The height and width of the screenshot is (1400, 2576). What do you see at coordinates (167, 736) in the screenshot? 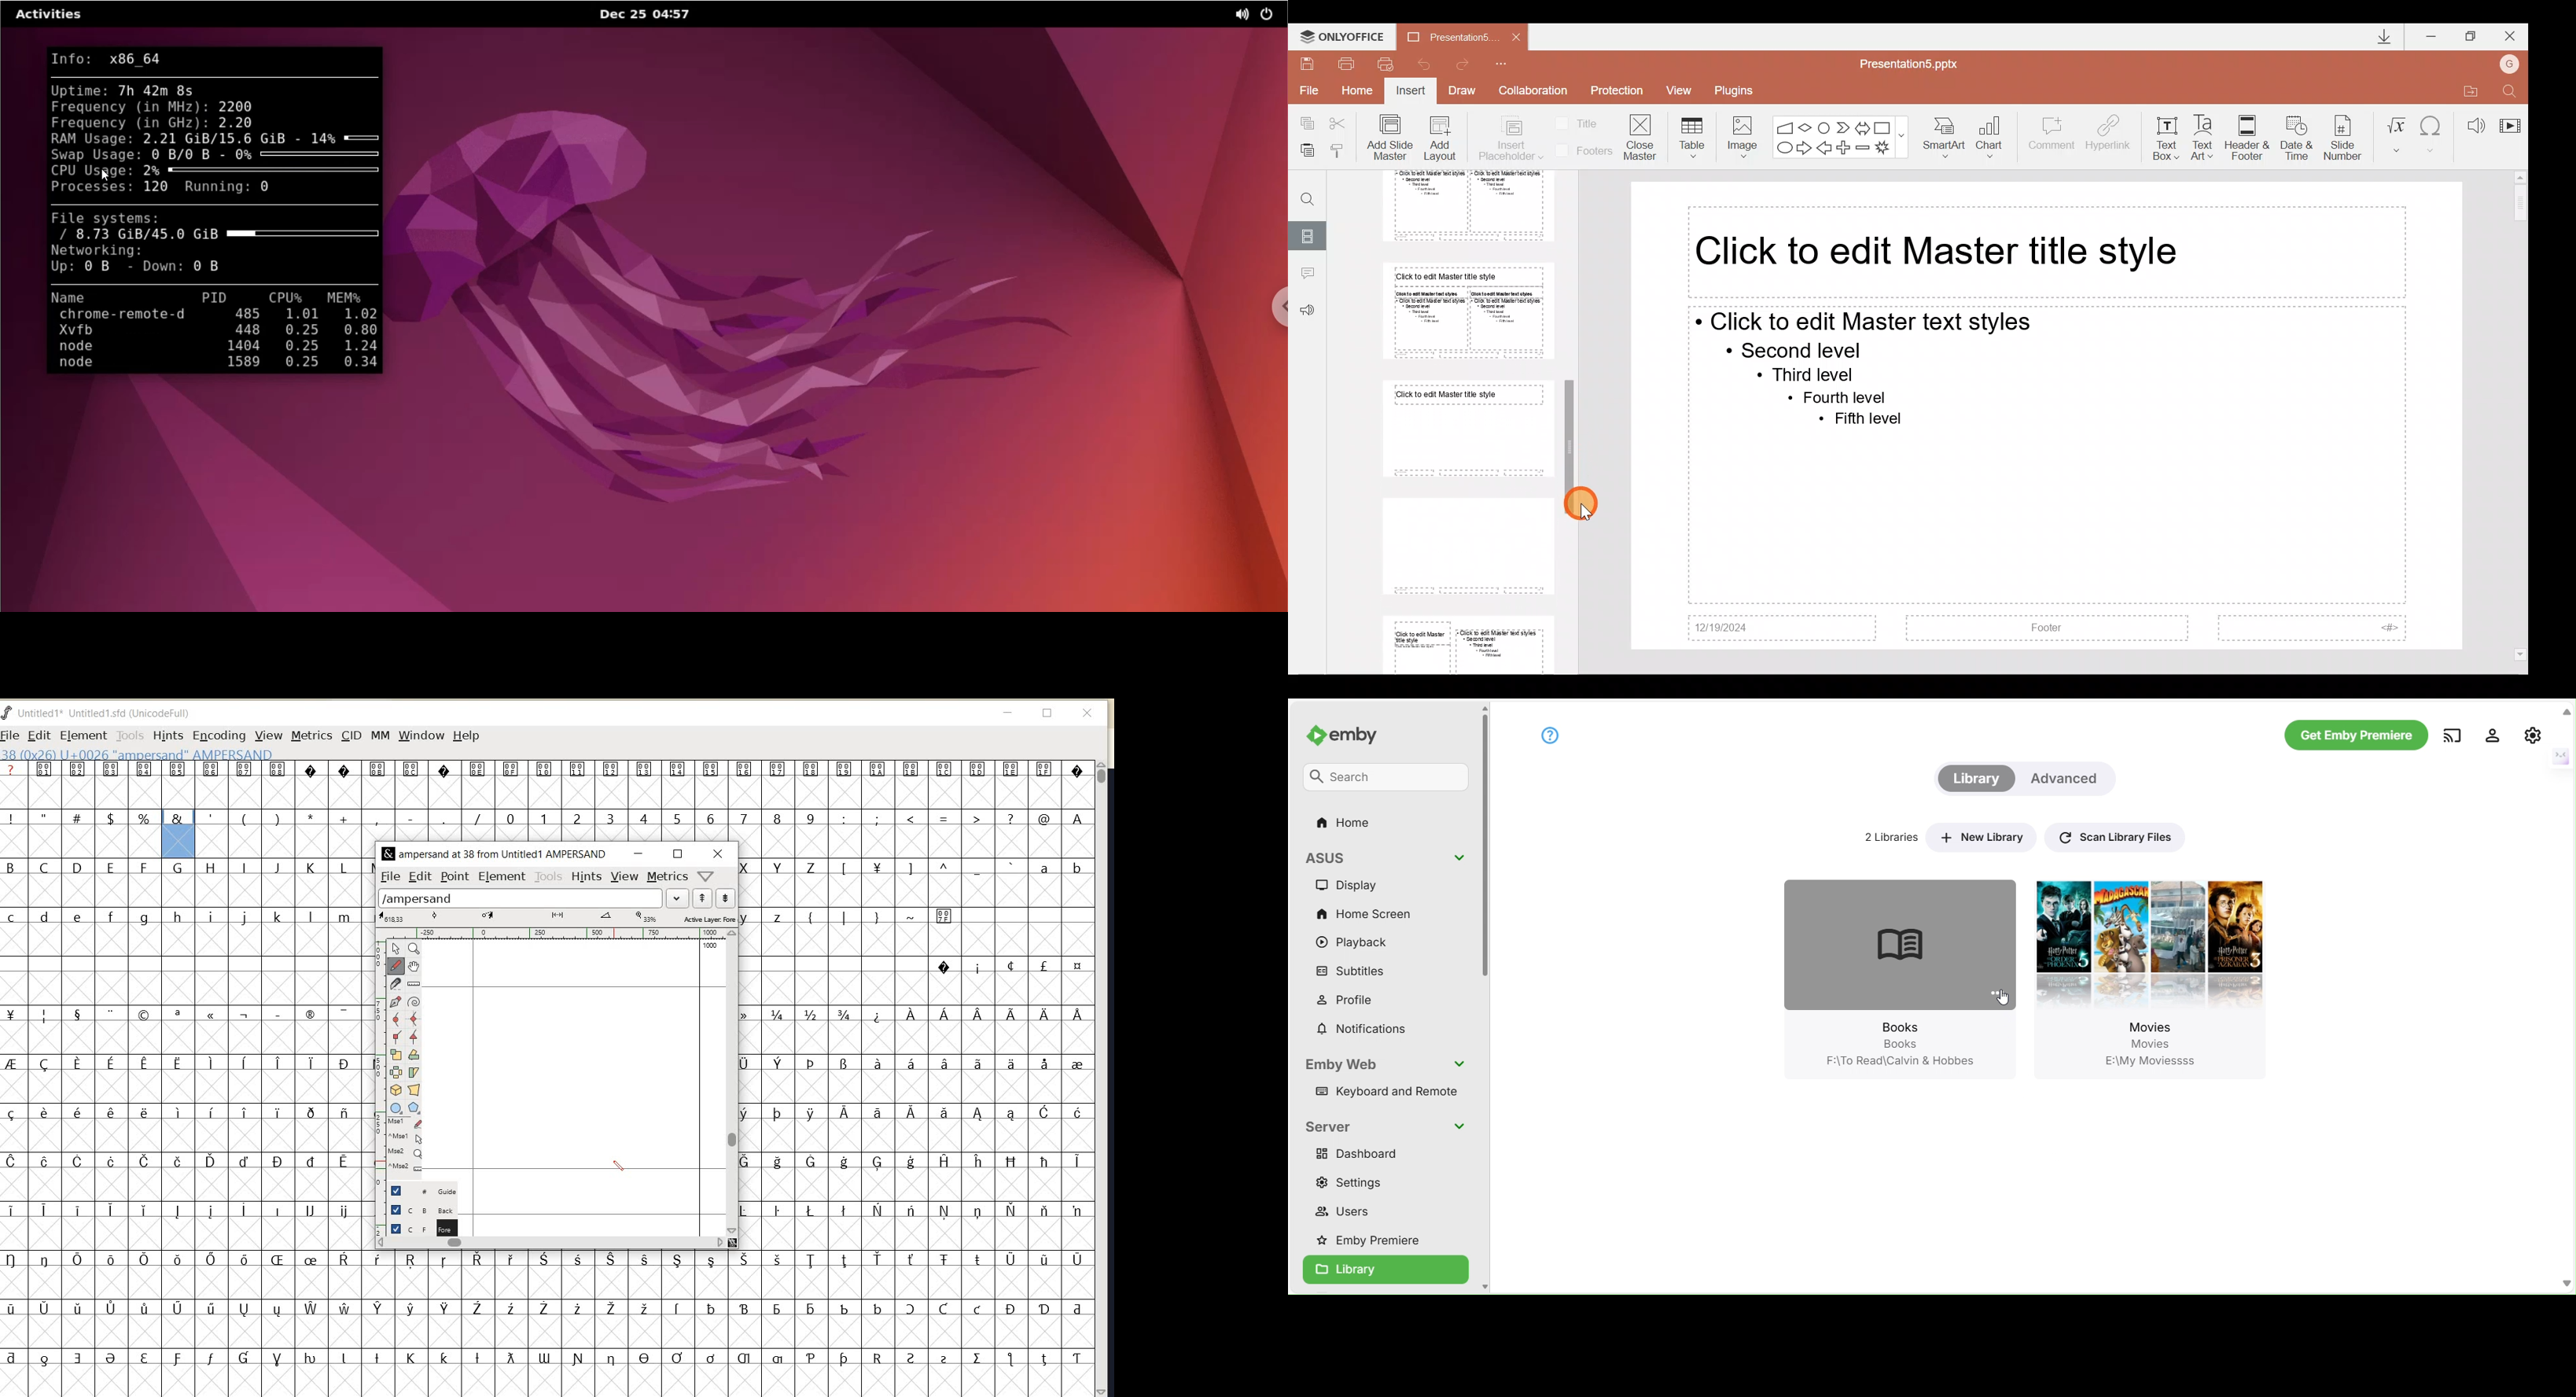
I see `HINTS` at bounding box center [167, 736].